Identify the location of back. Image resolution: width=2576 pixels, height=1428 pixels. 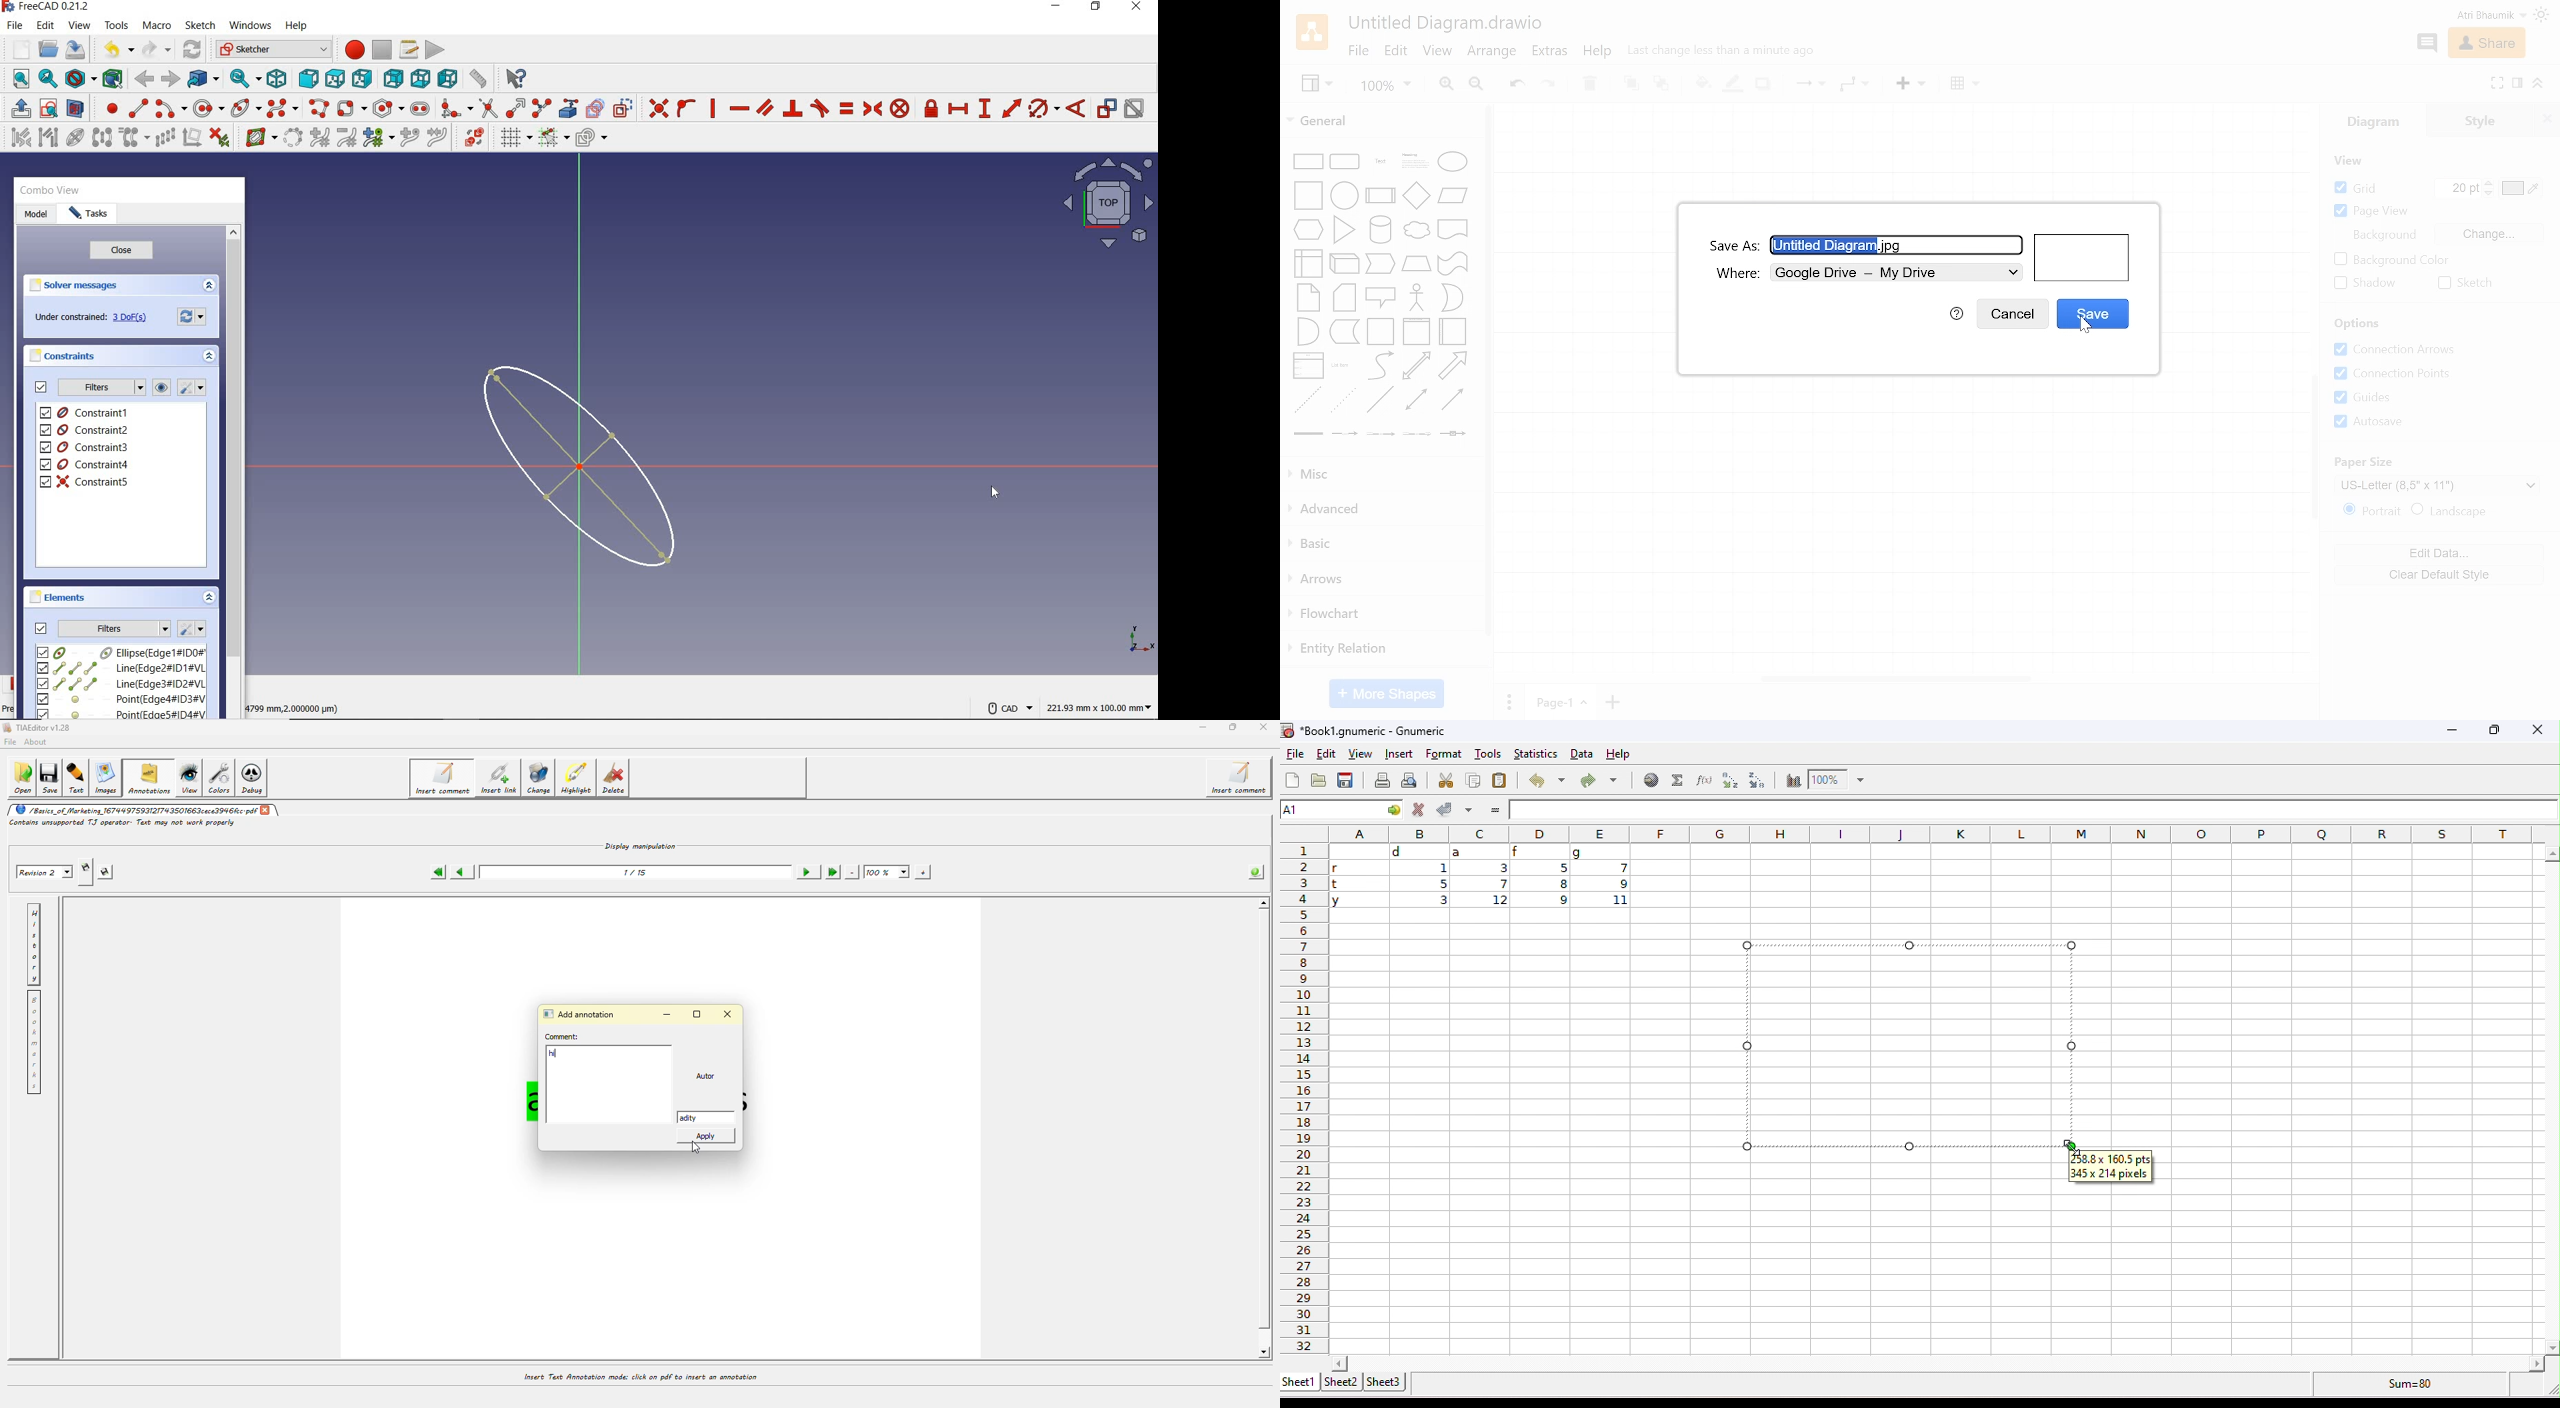
(143, 79).